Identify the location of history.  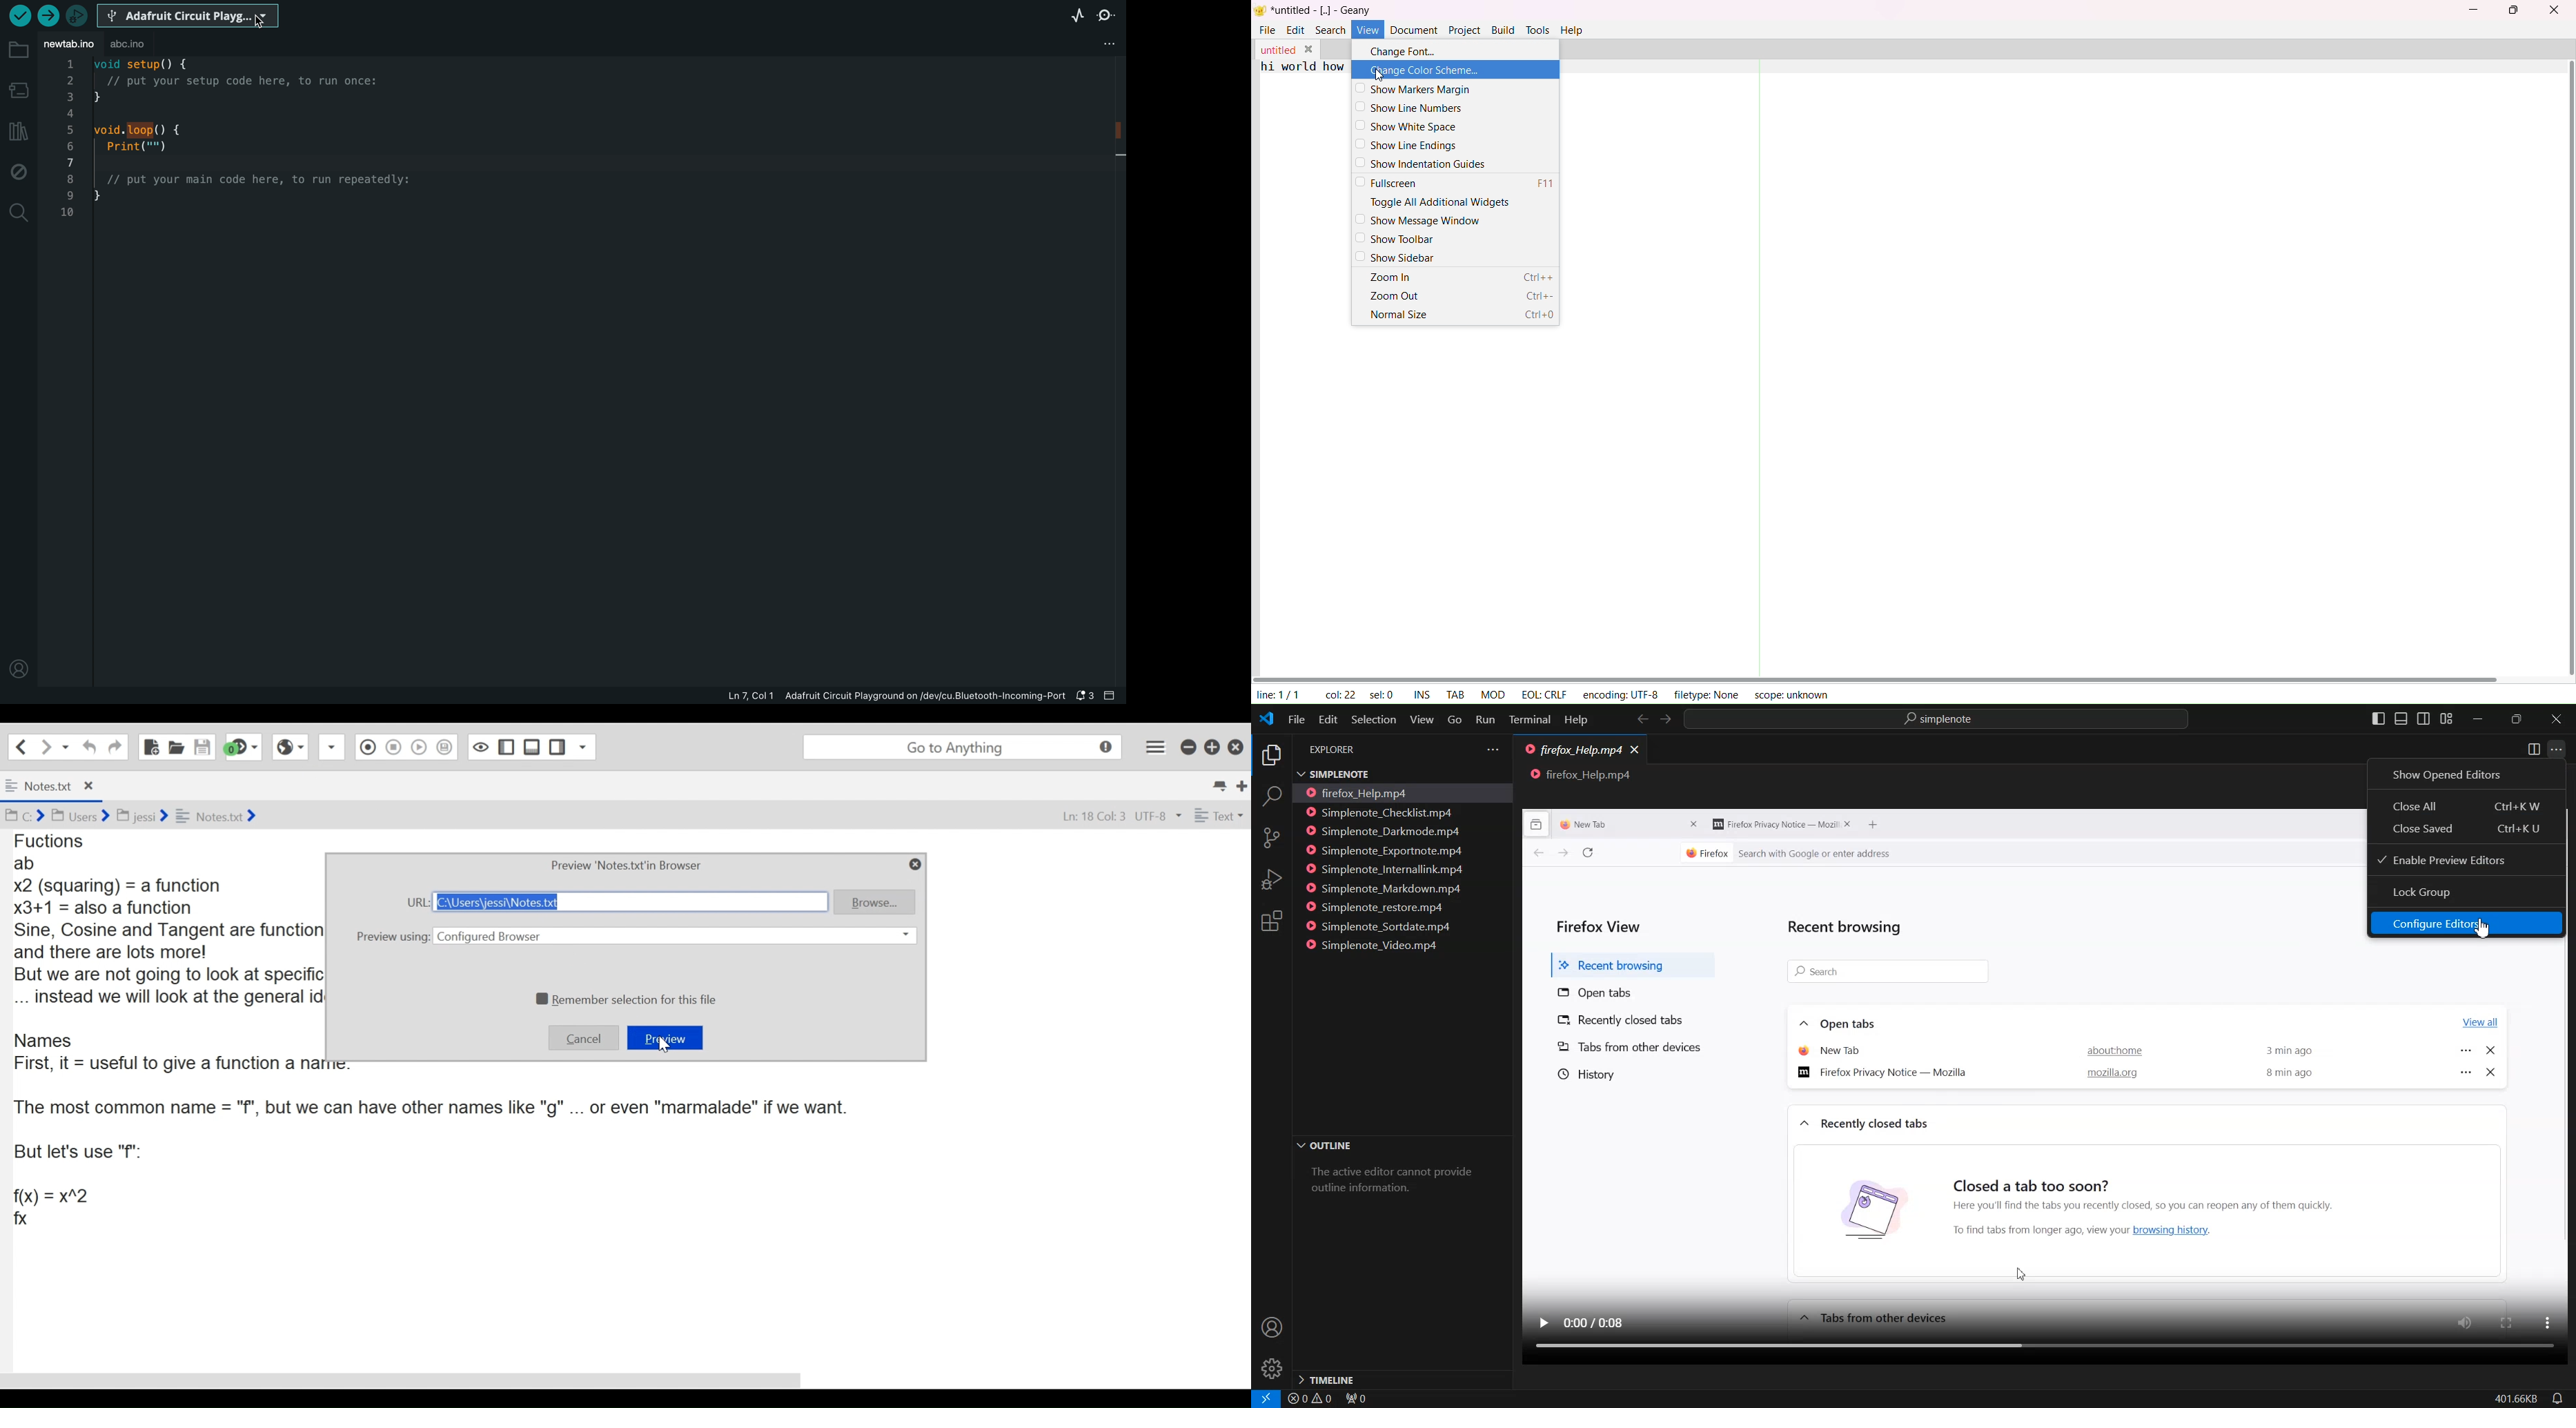
(1584, 1074).